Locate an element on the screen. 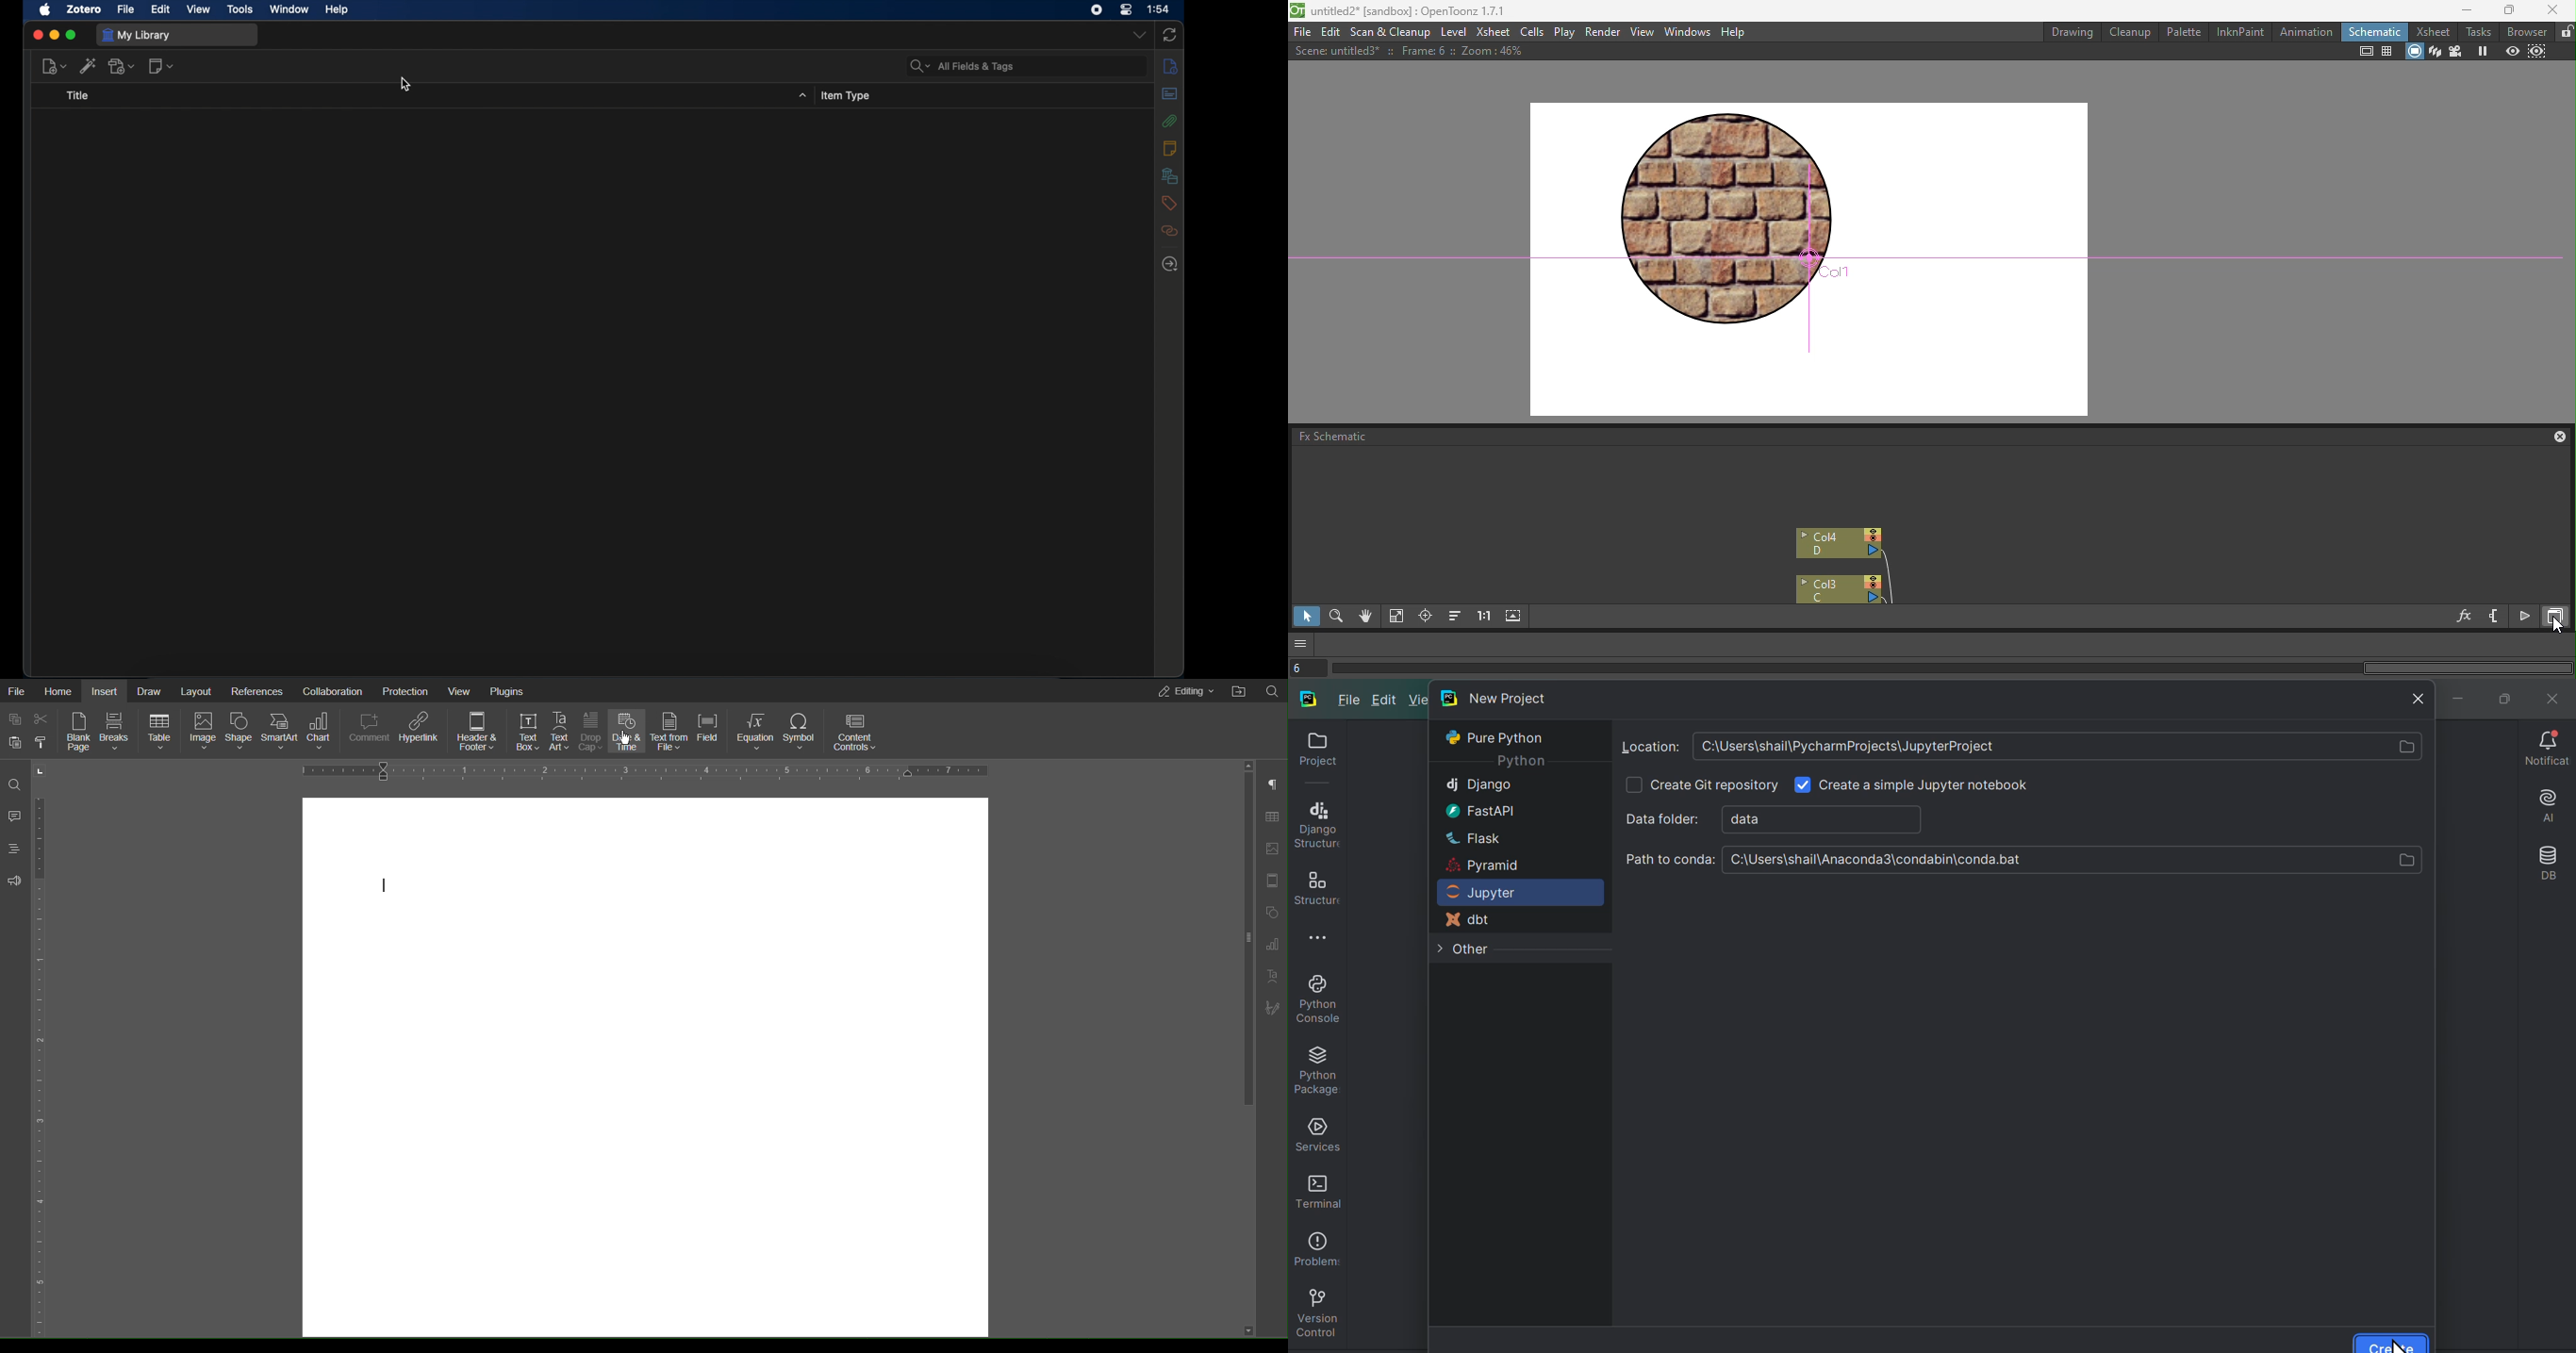 This screenshot has width=2576, height=1372. Date & Time is located at coordinates (627, 729).